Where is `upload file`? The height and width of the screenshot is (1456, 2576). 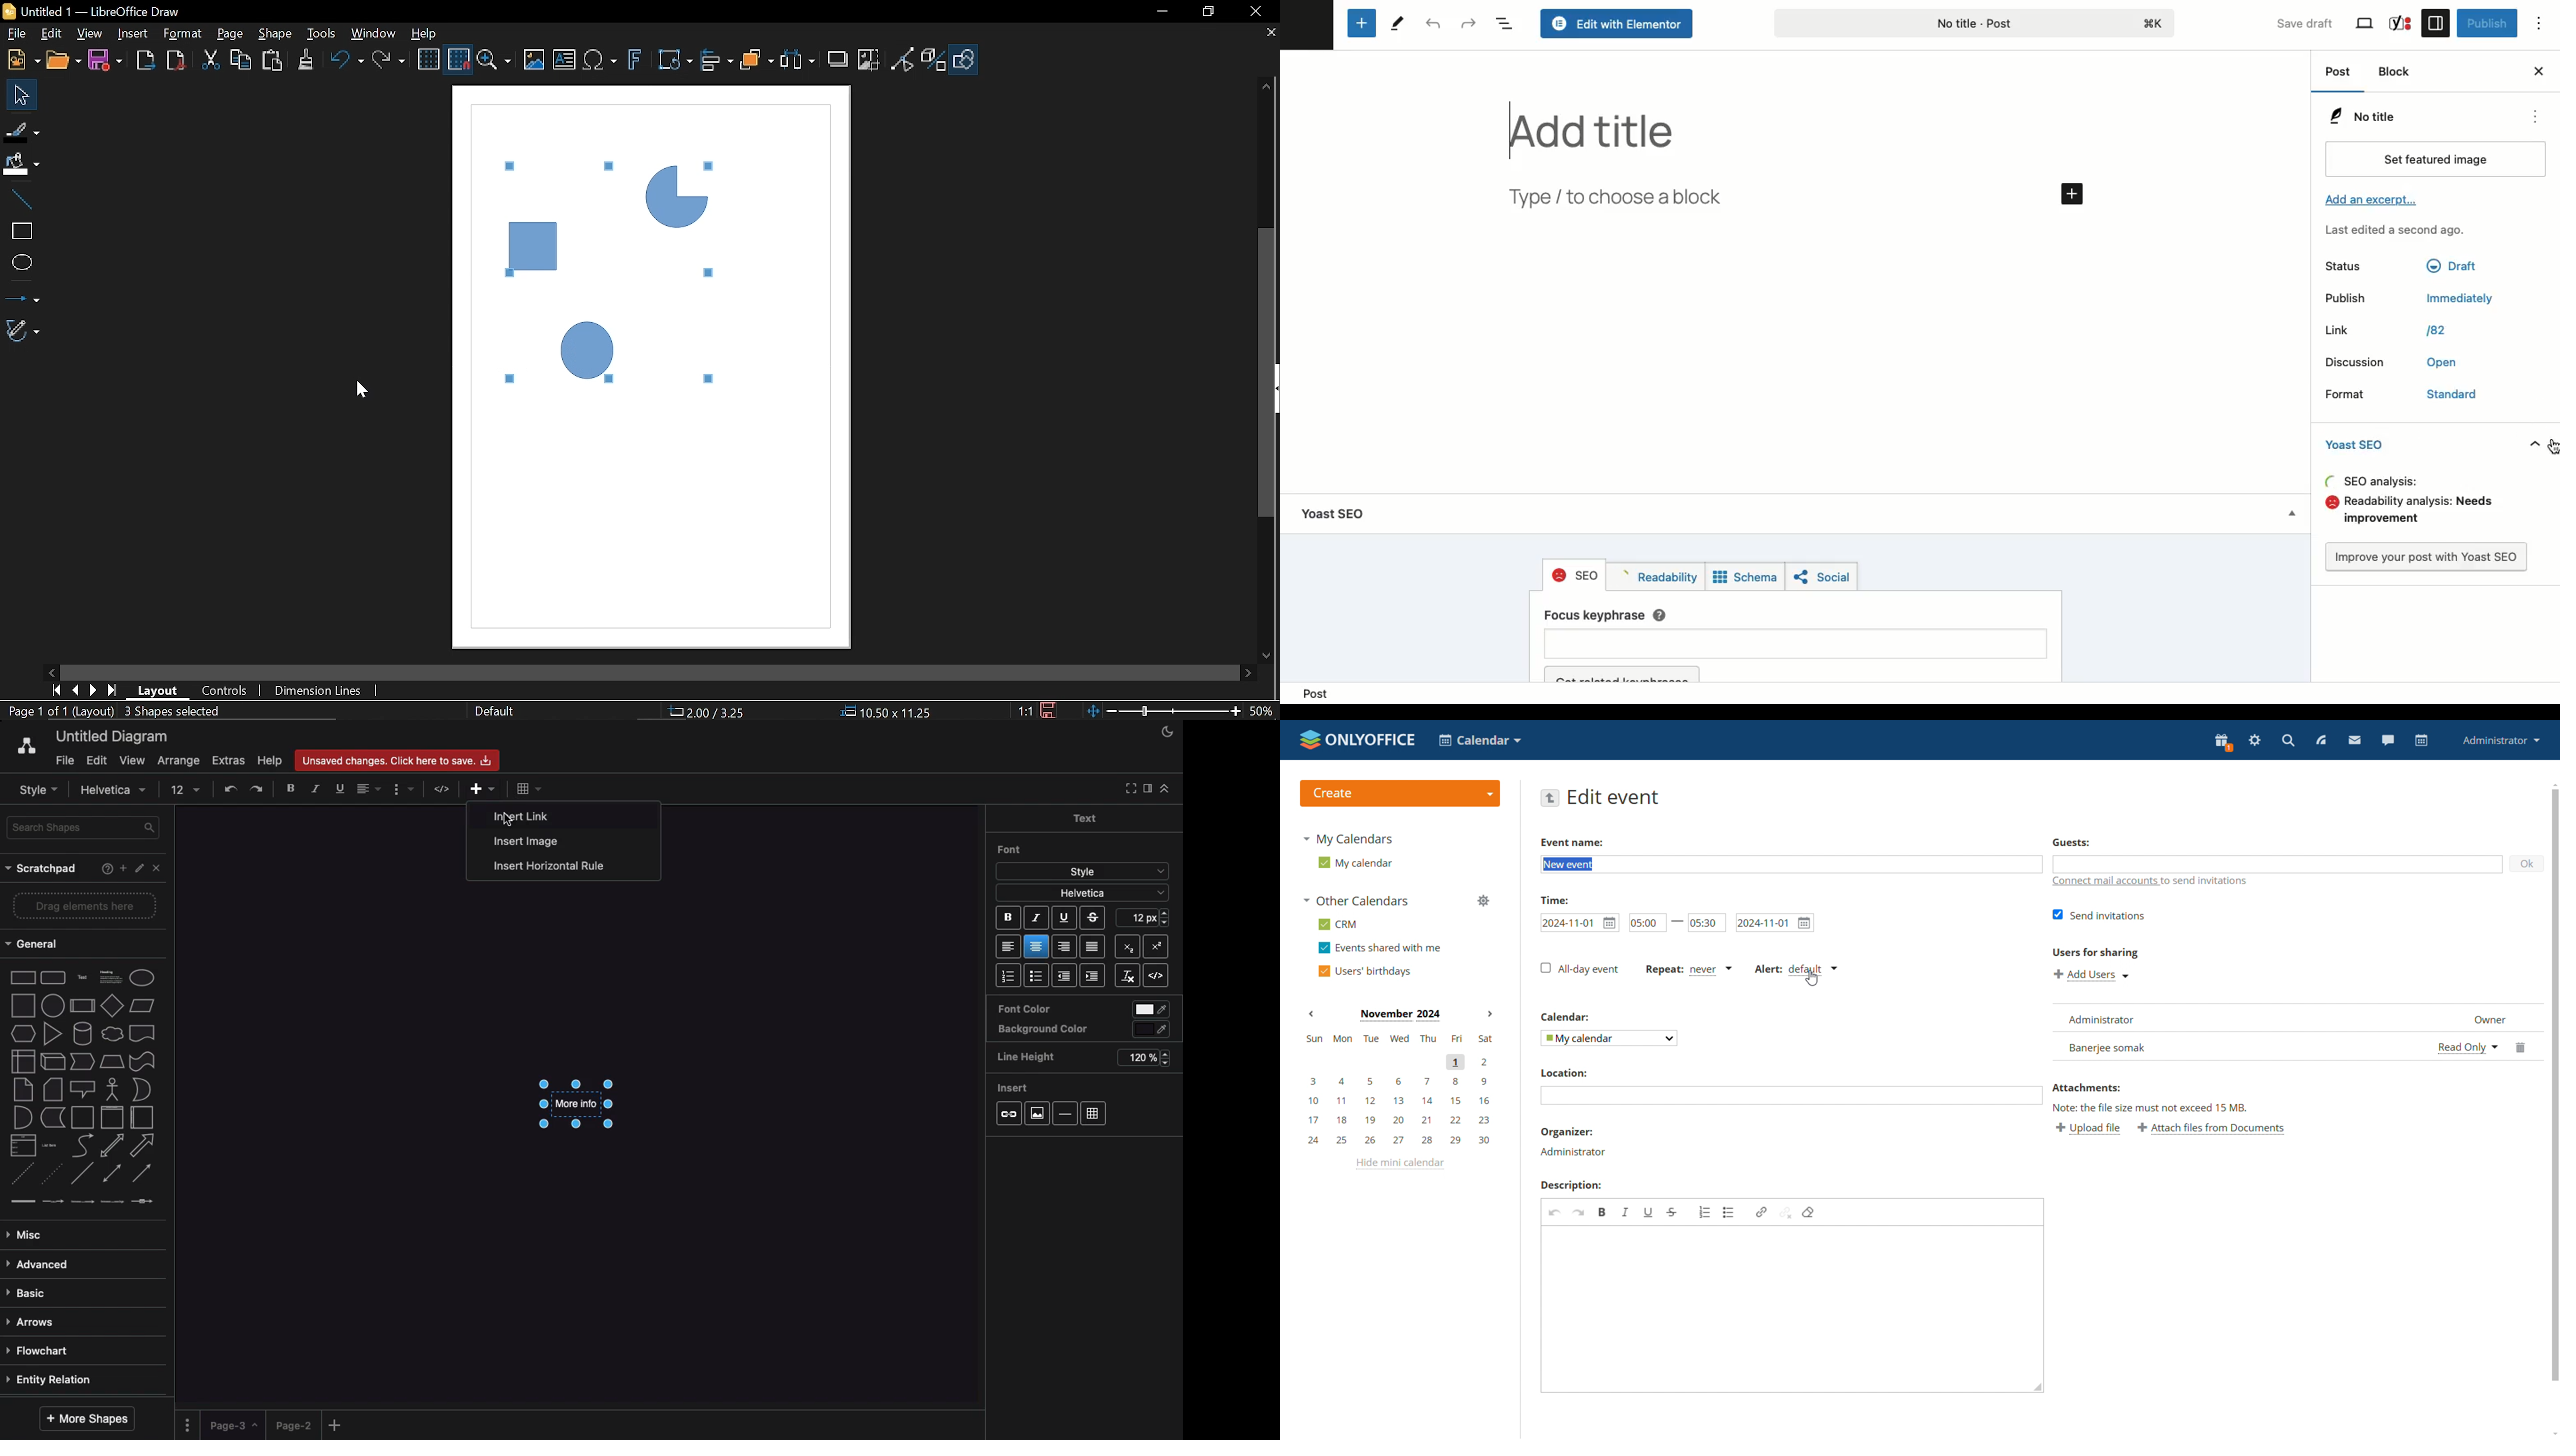 upload file is located at coordinates (2087, 1128).